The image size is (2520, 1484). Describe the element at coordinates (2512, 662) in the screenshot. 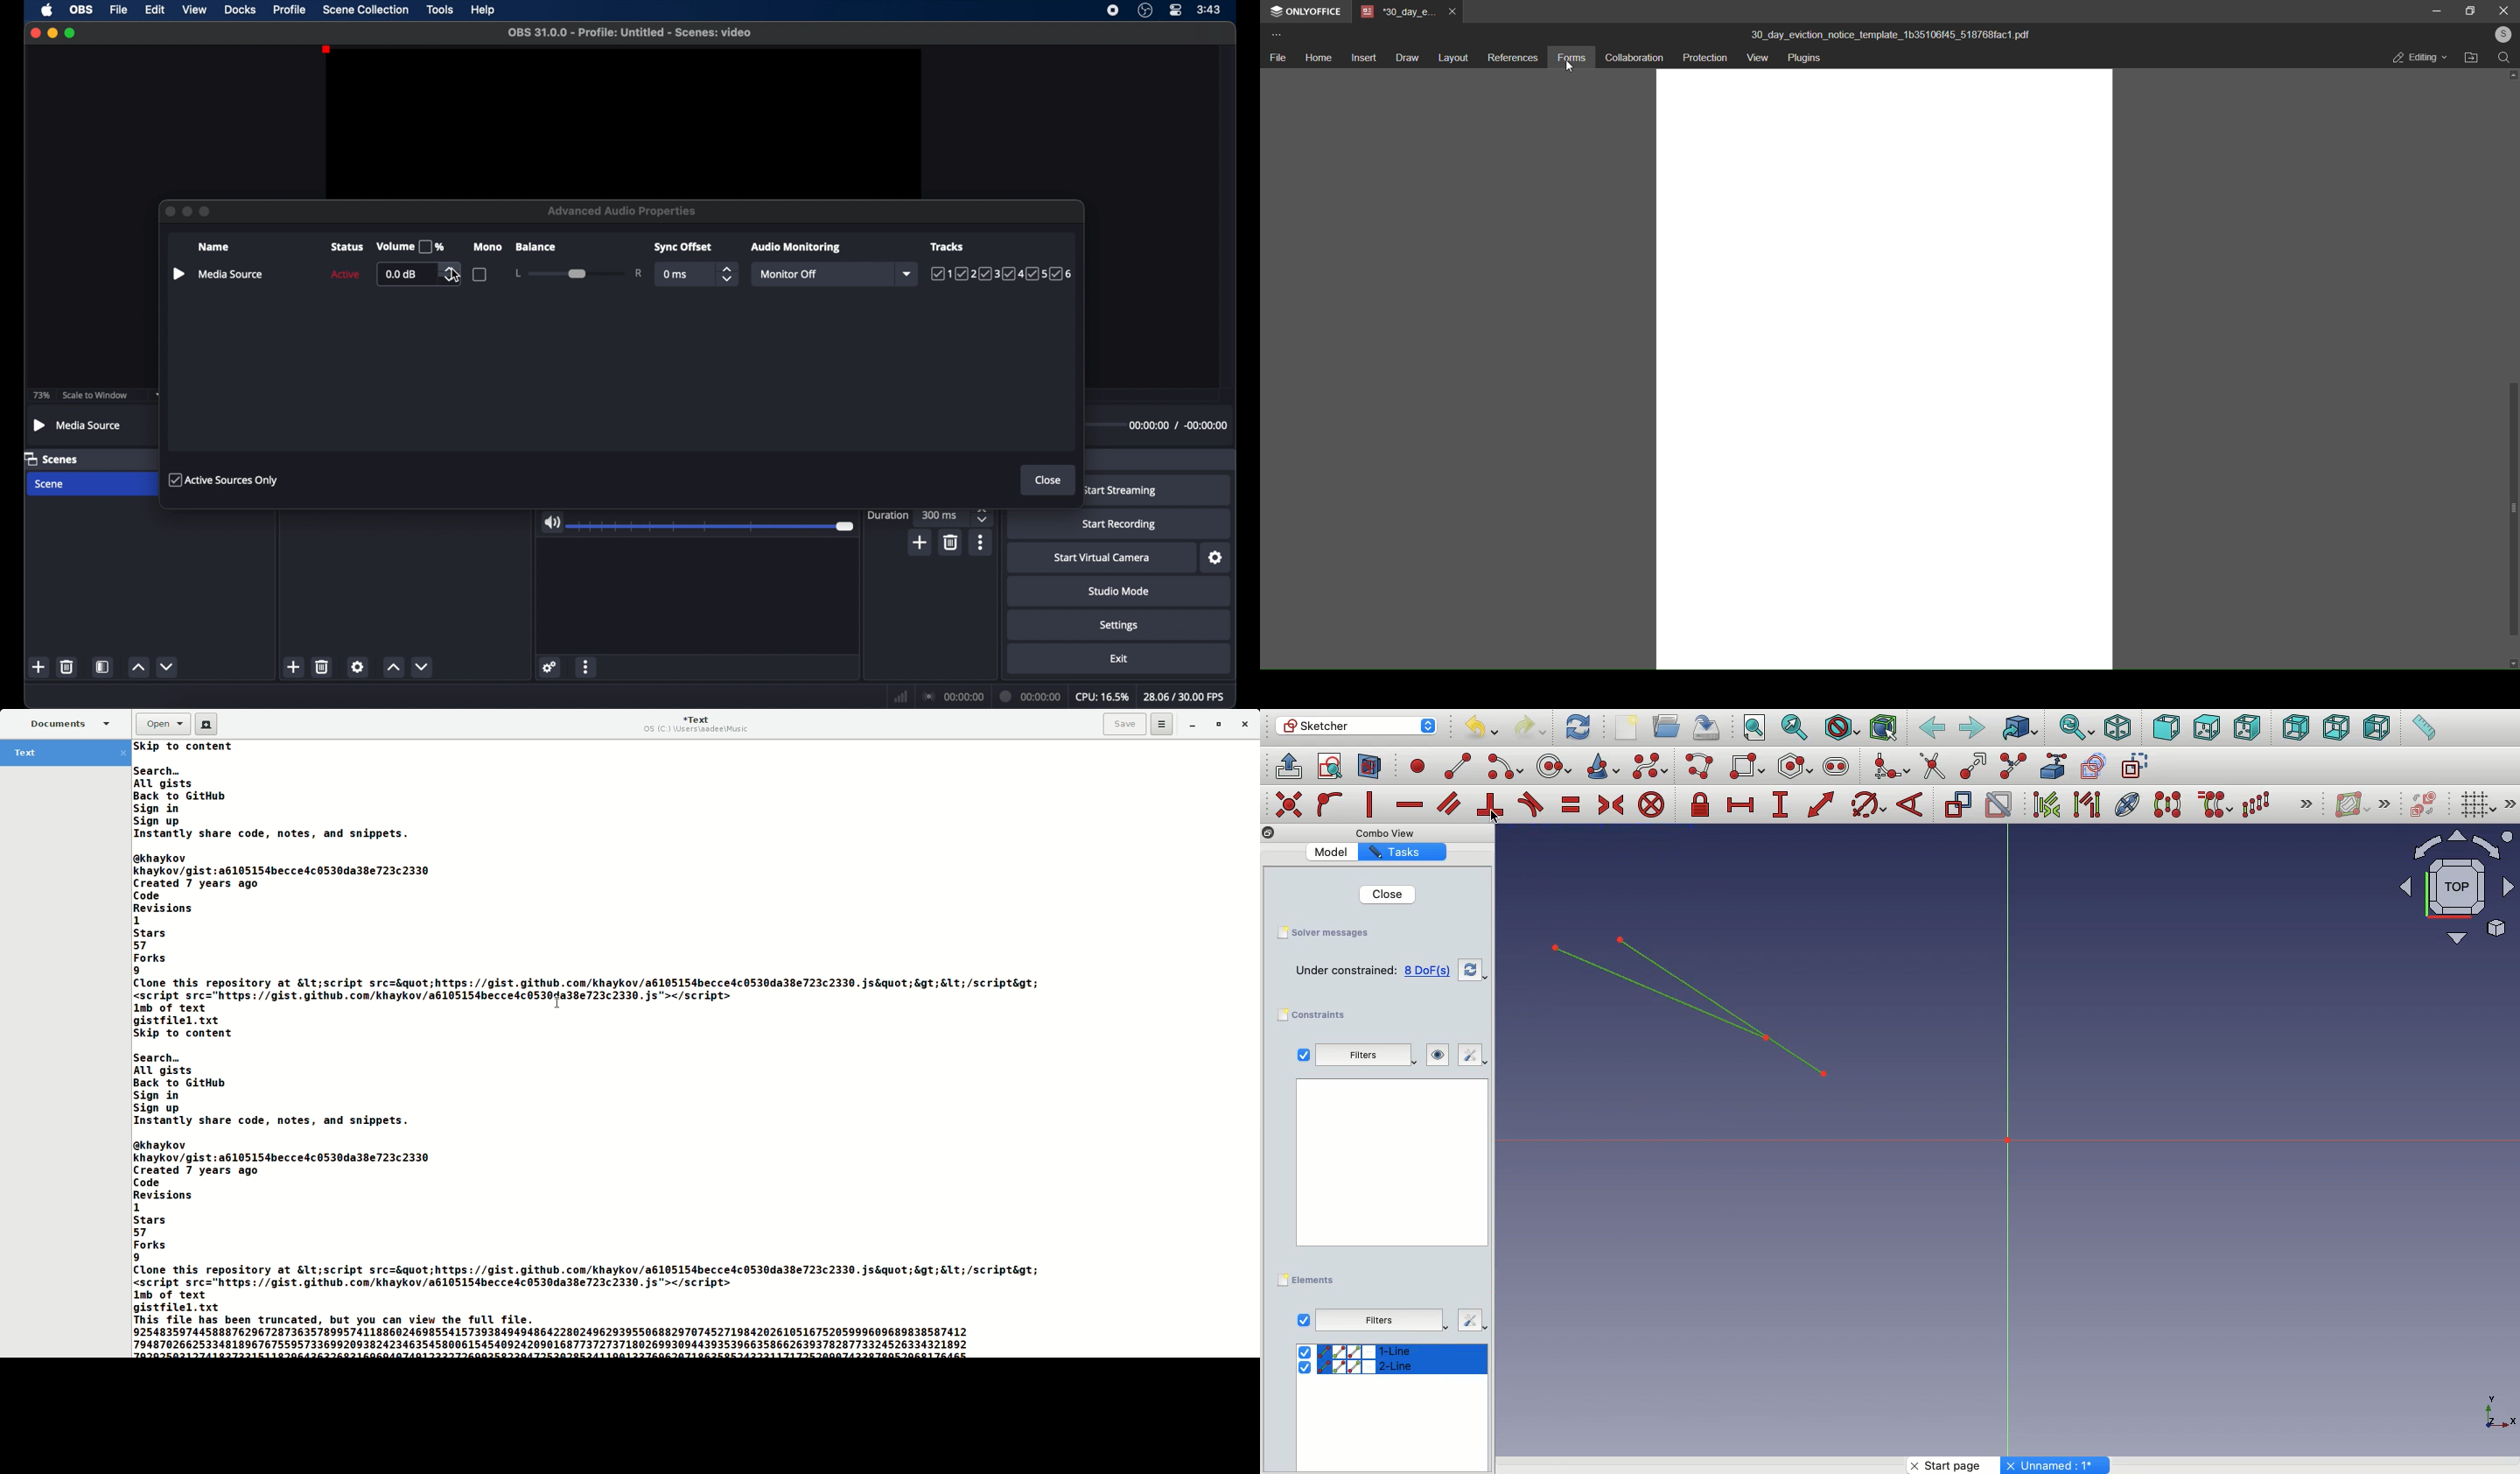

I see `down` at that location.